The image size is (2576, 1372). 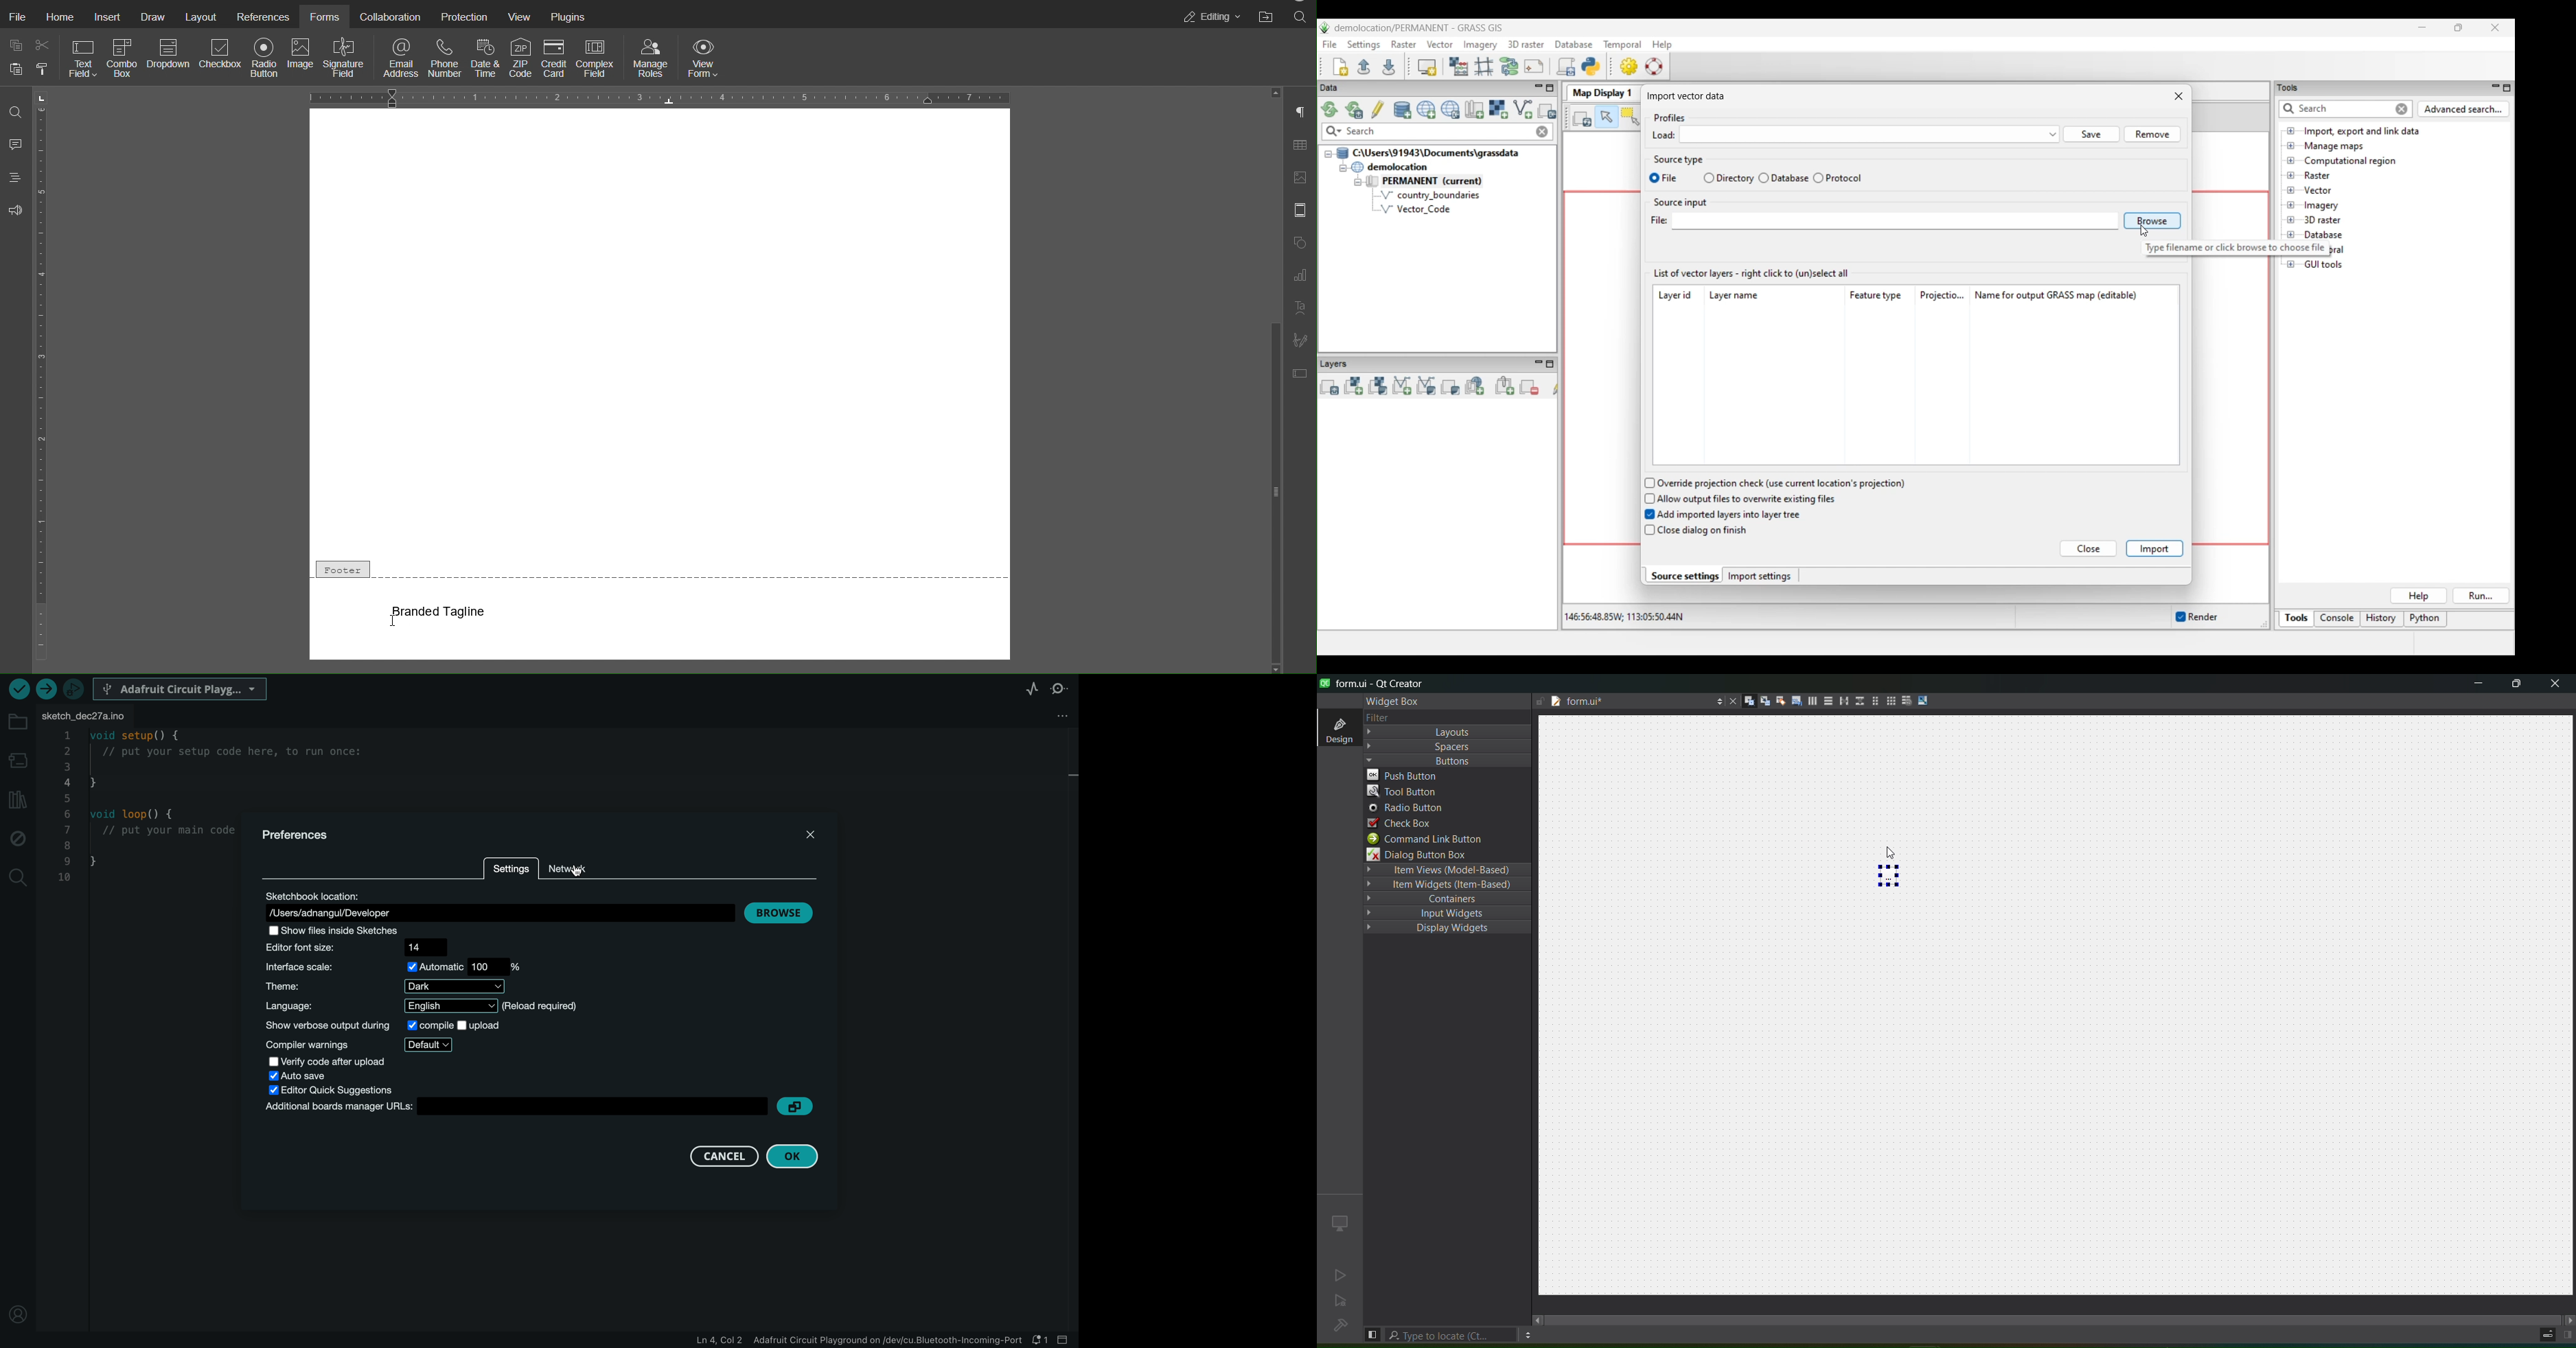 I want to click on progress details, so click(x=2541, y=1337).